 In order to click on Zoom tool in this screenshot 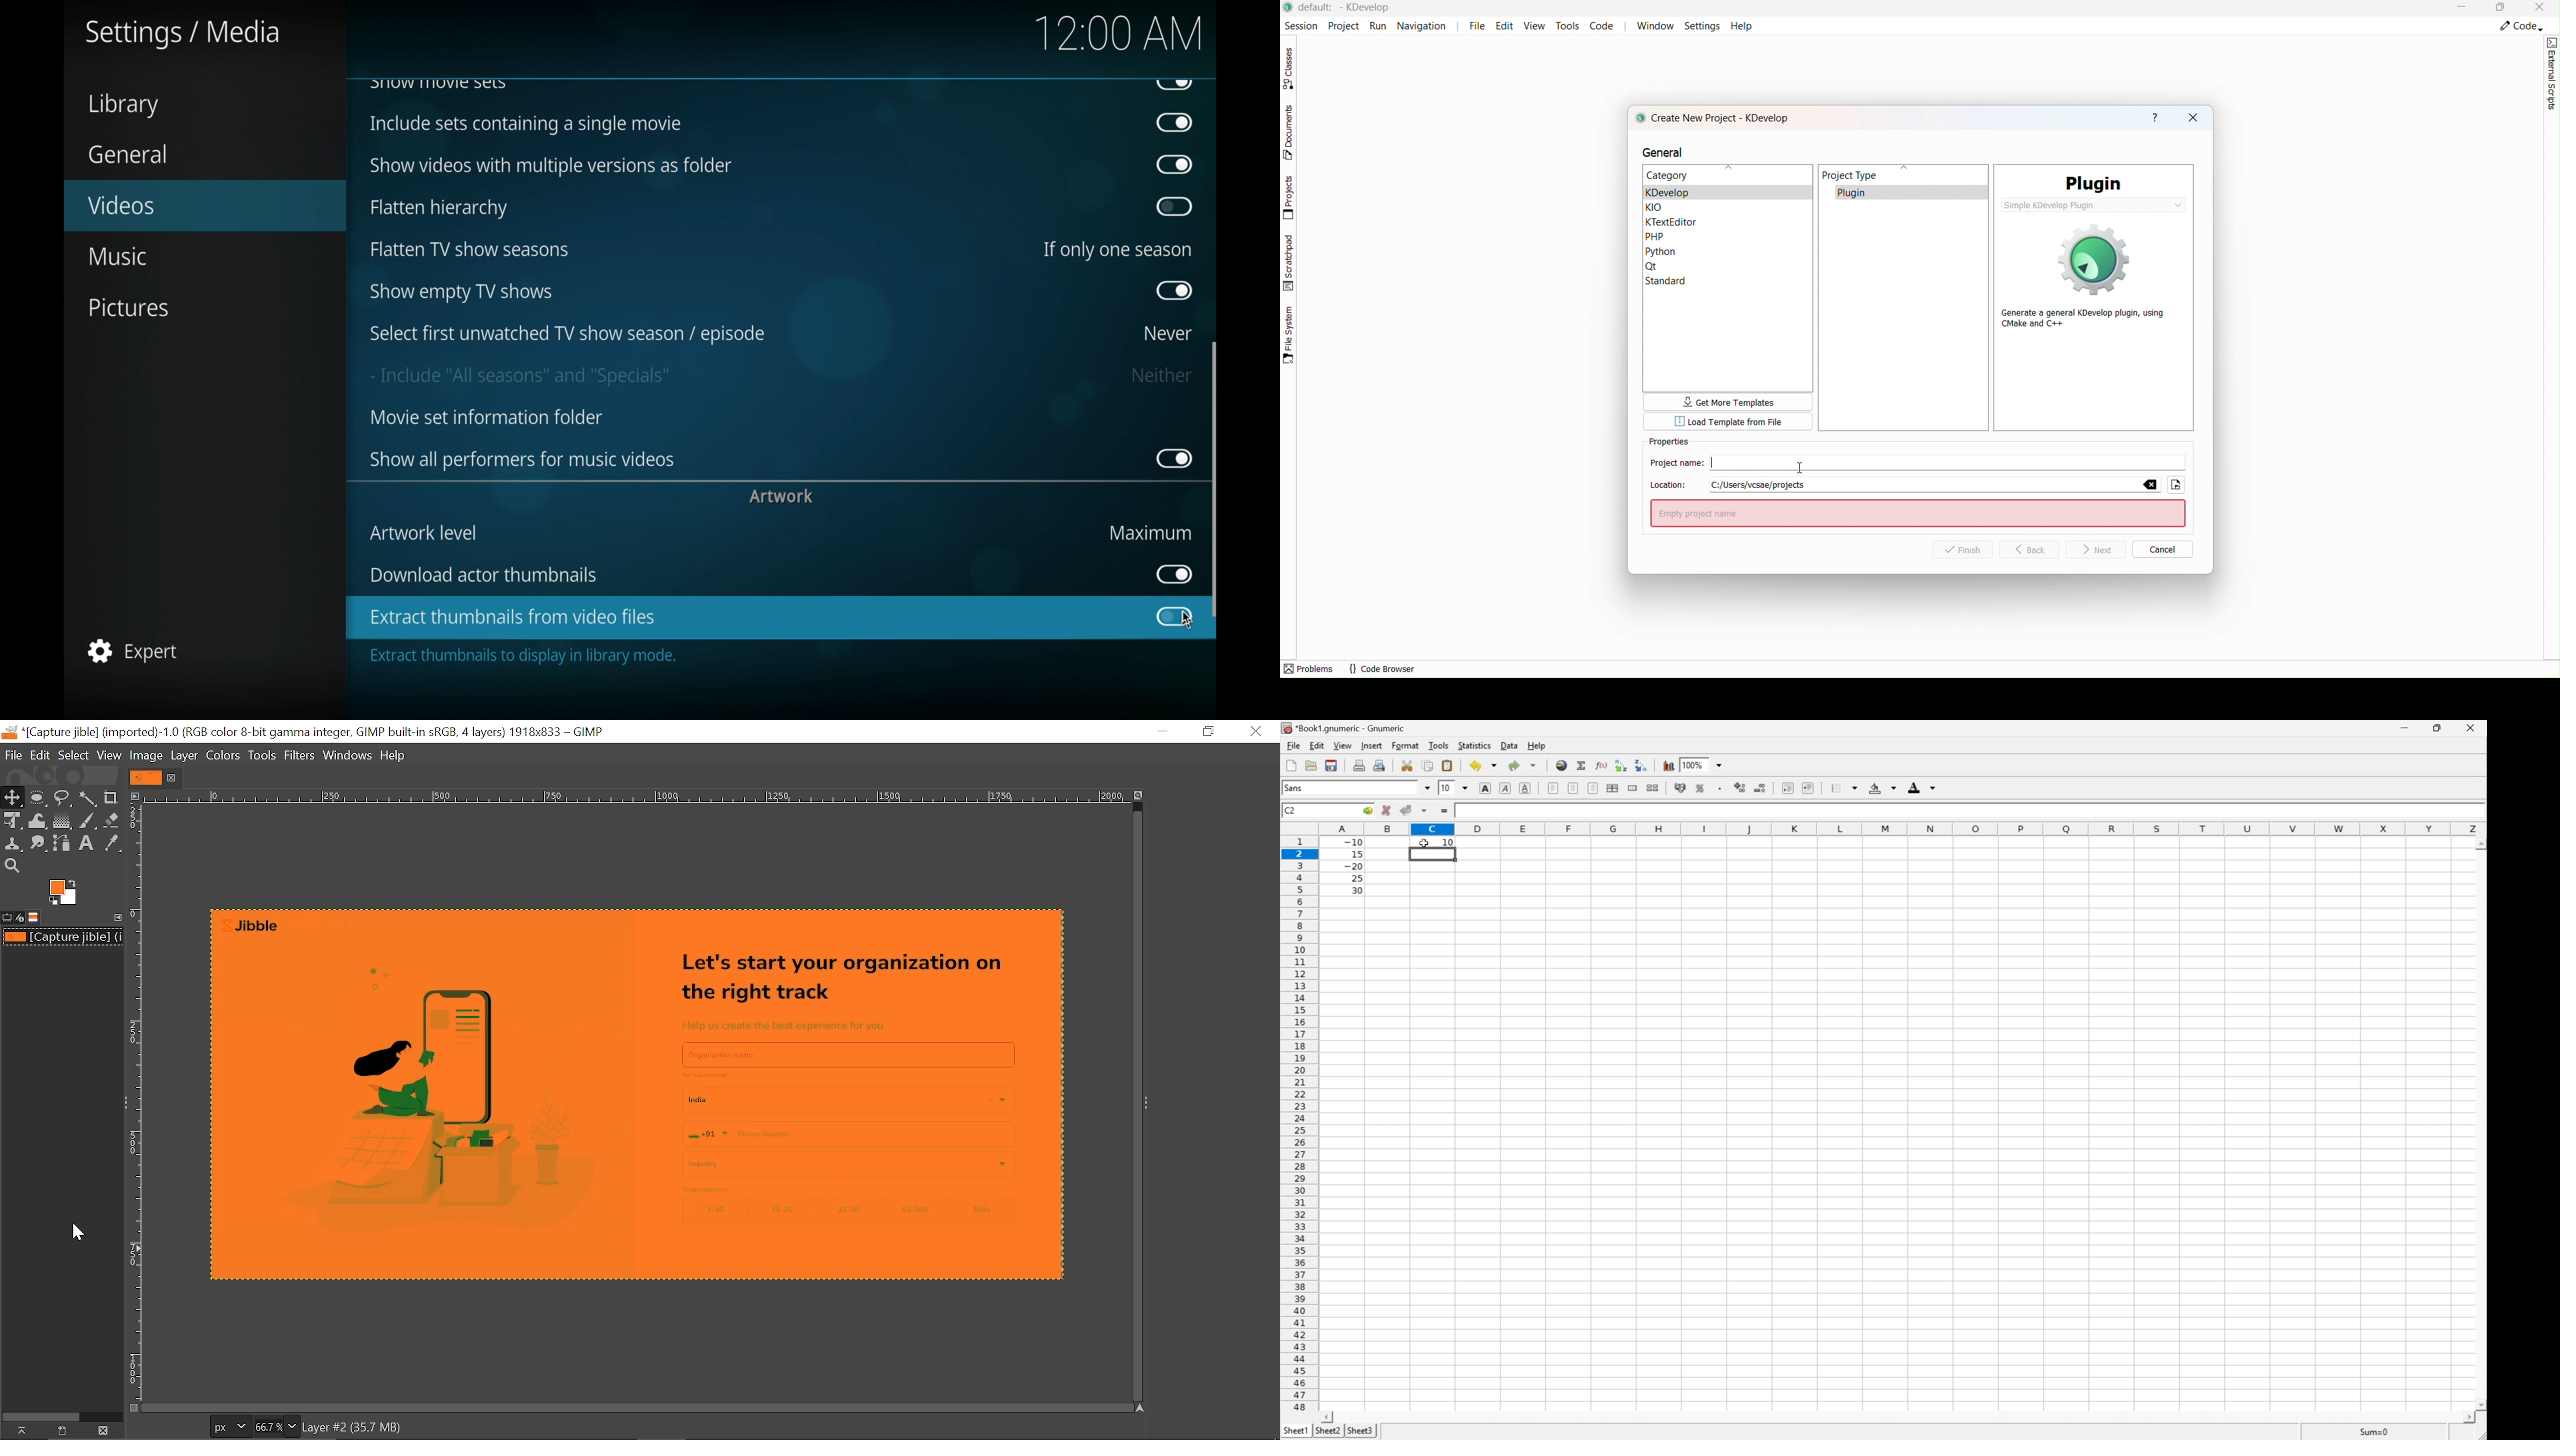, I will do `click(11, 865)`.